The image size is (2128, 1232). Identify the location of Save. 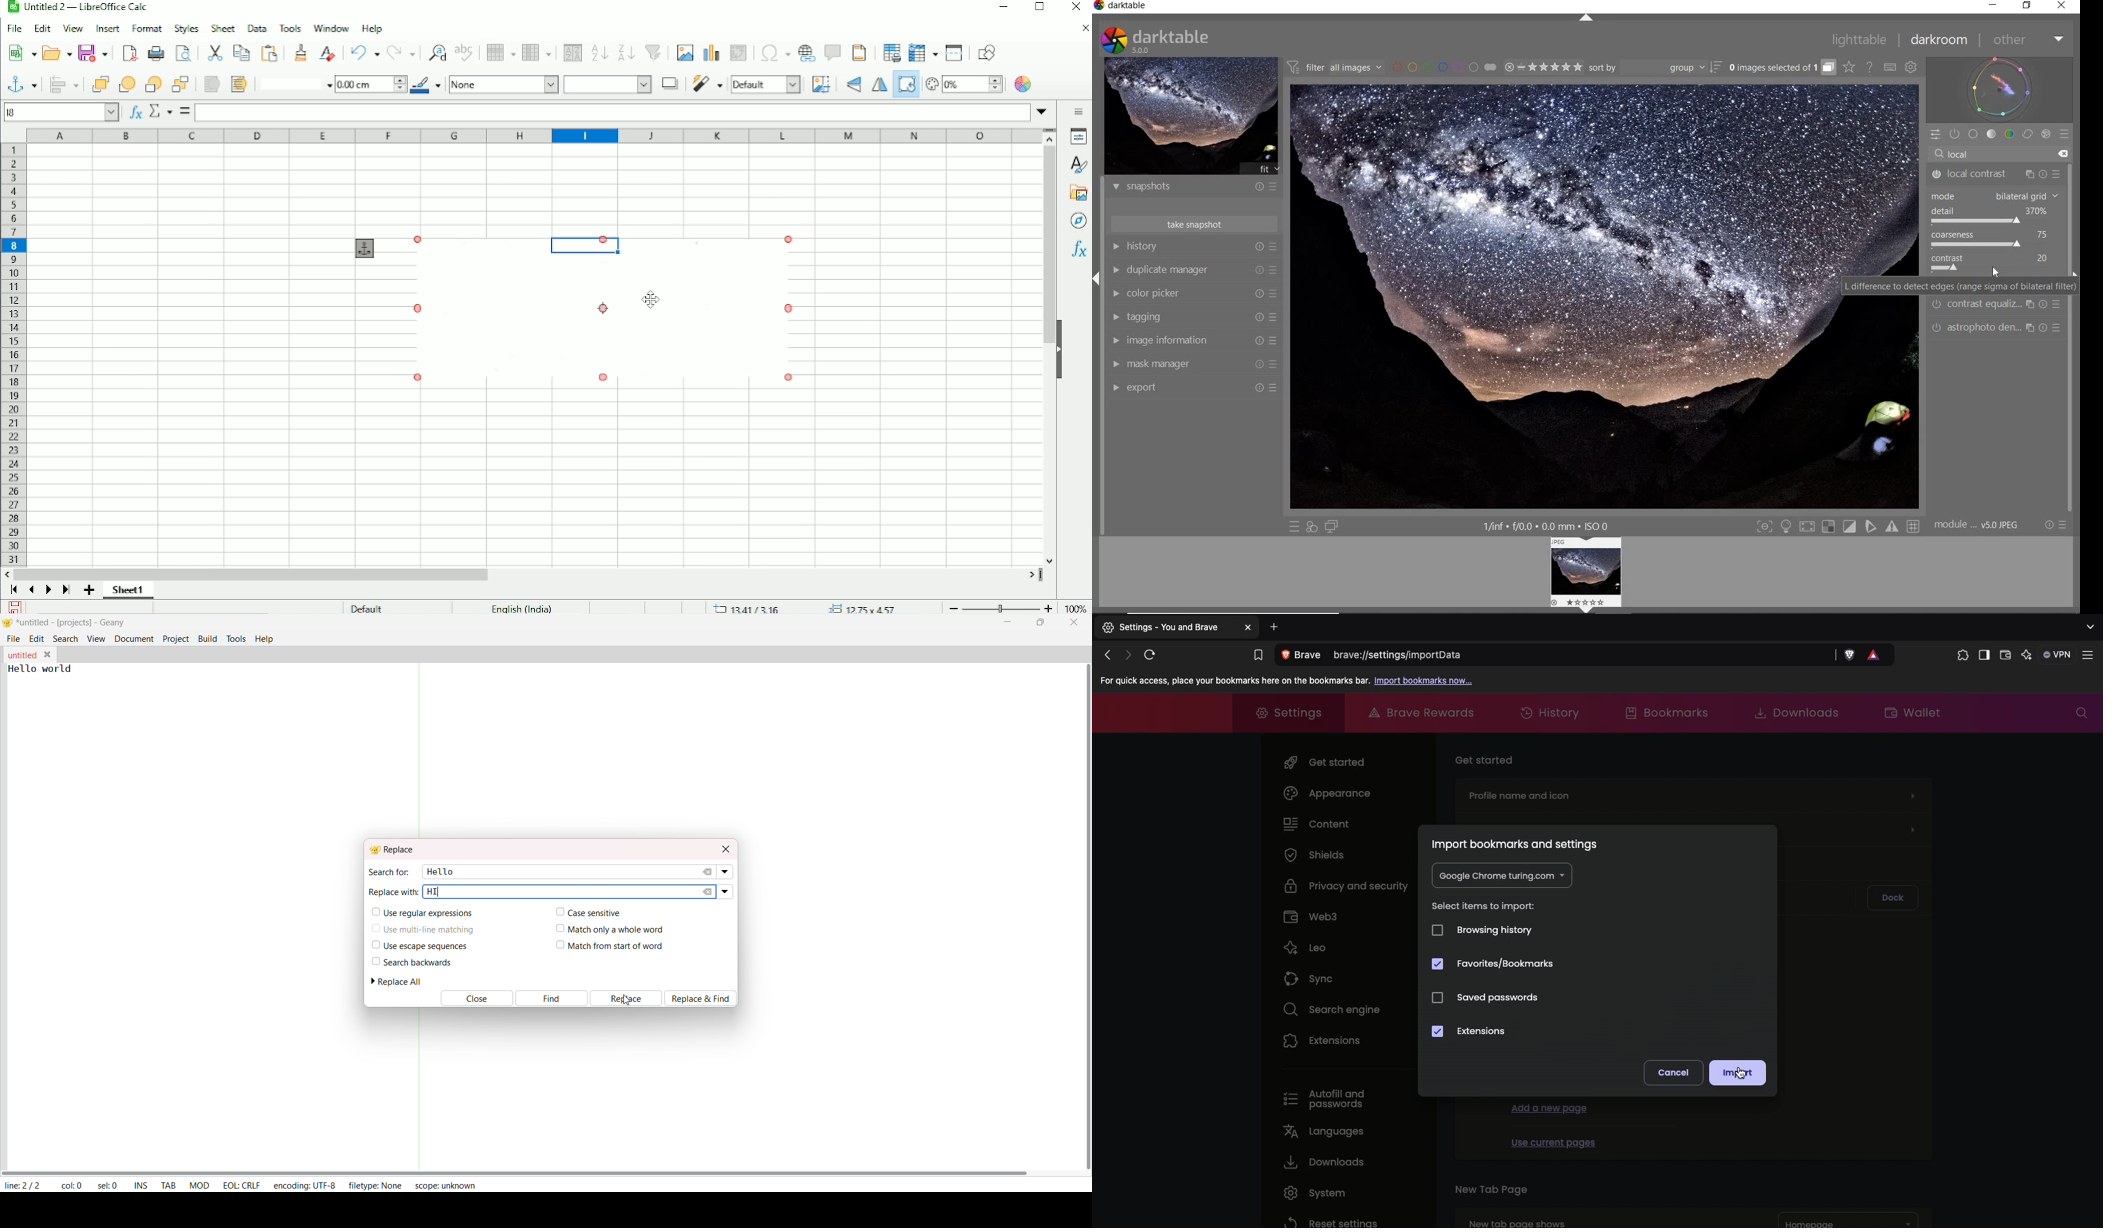
(93, 53).